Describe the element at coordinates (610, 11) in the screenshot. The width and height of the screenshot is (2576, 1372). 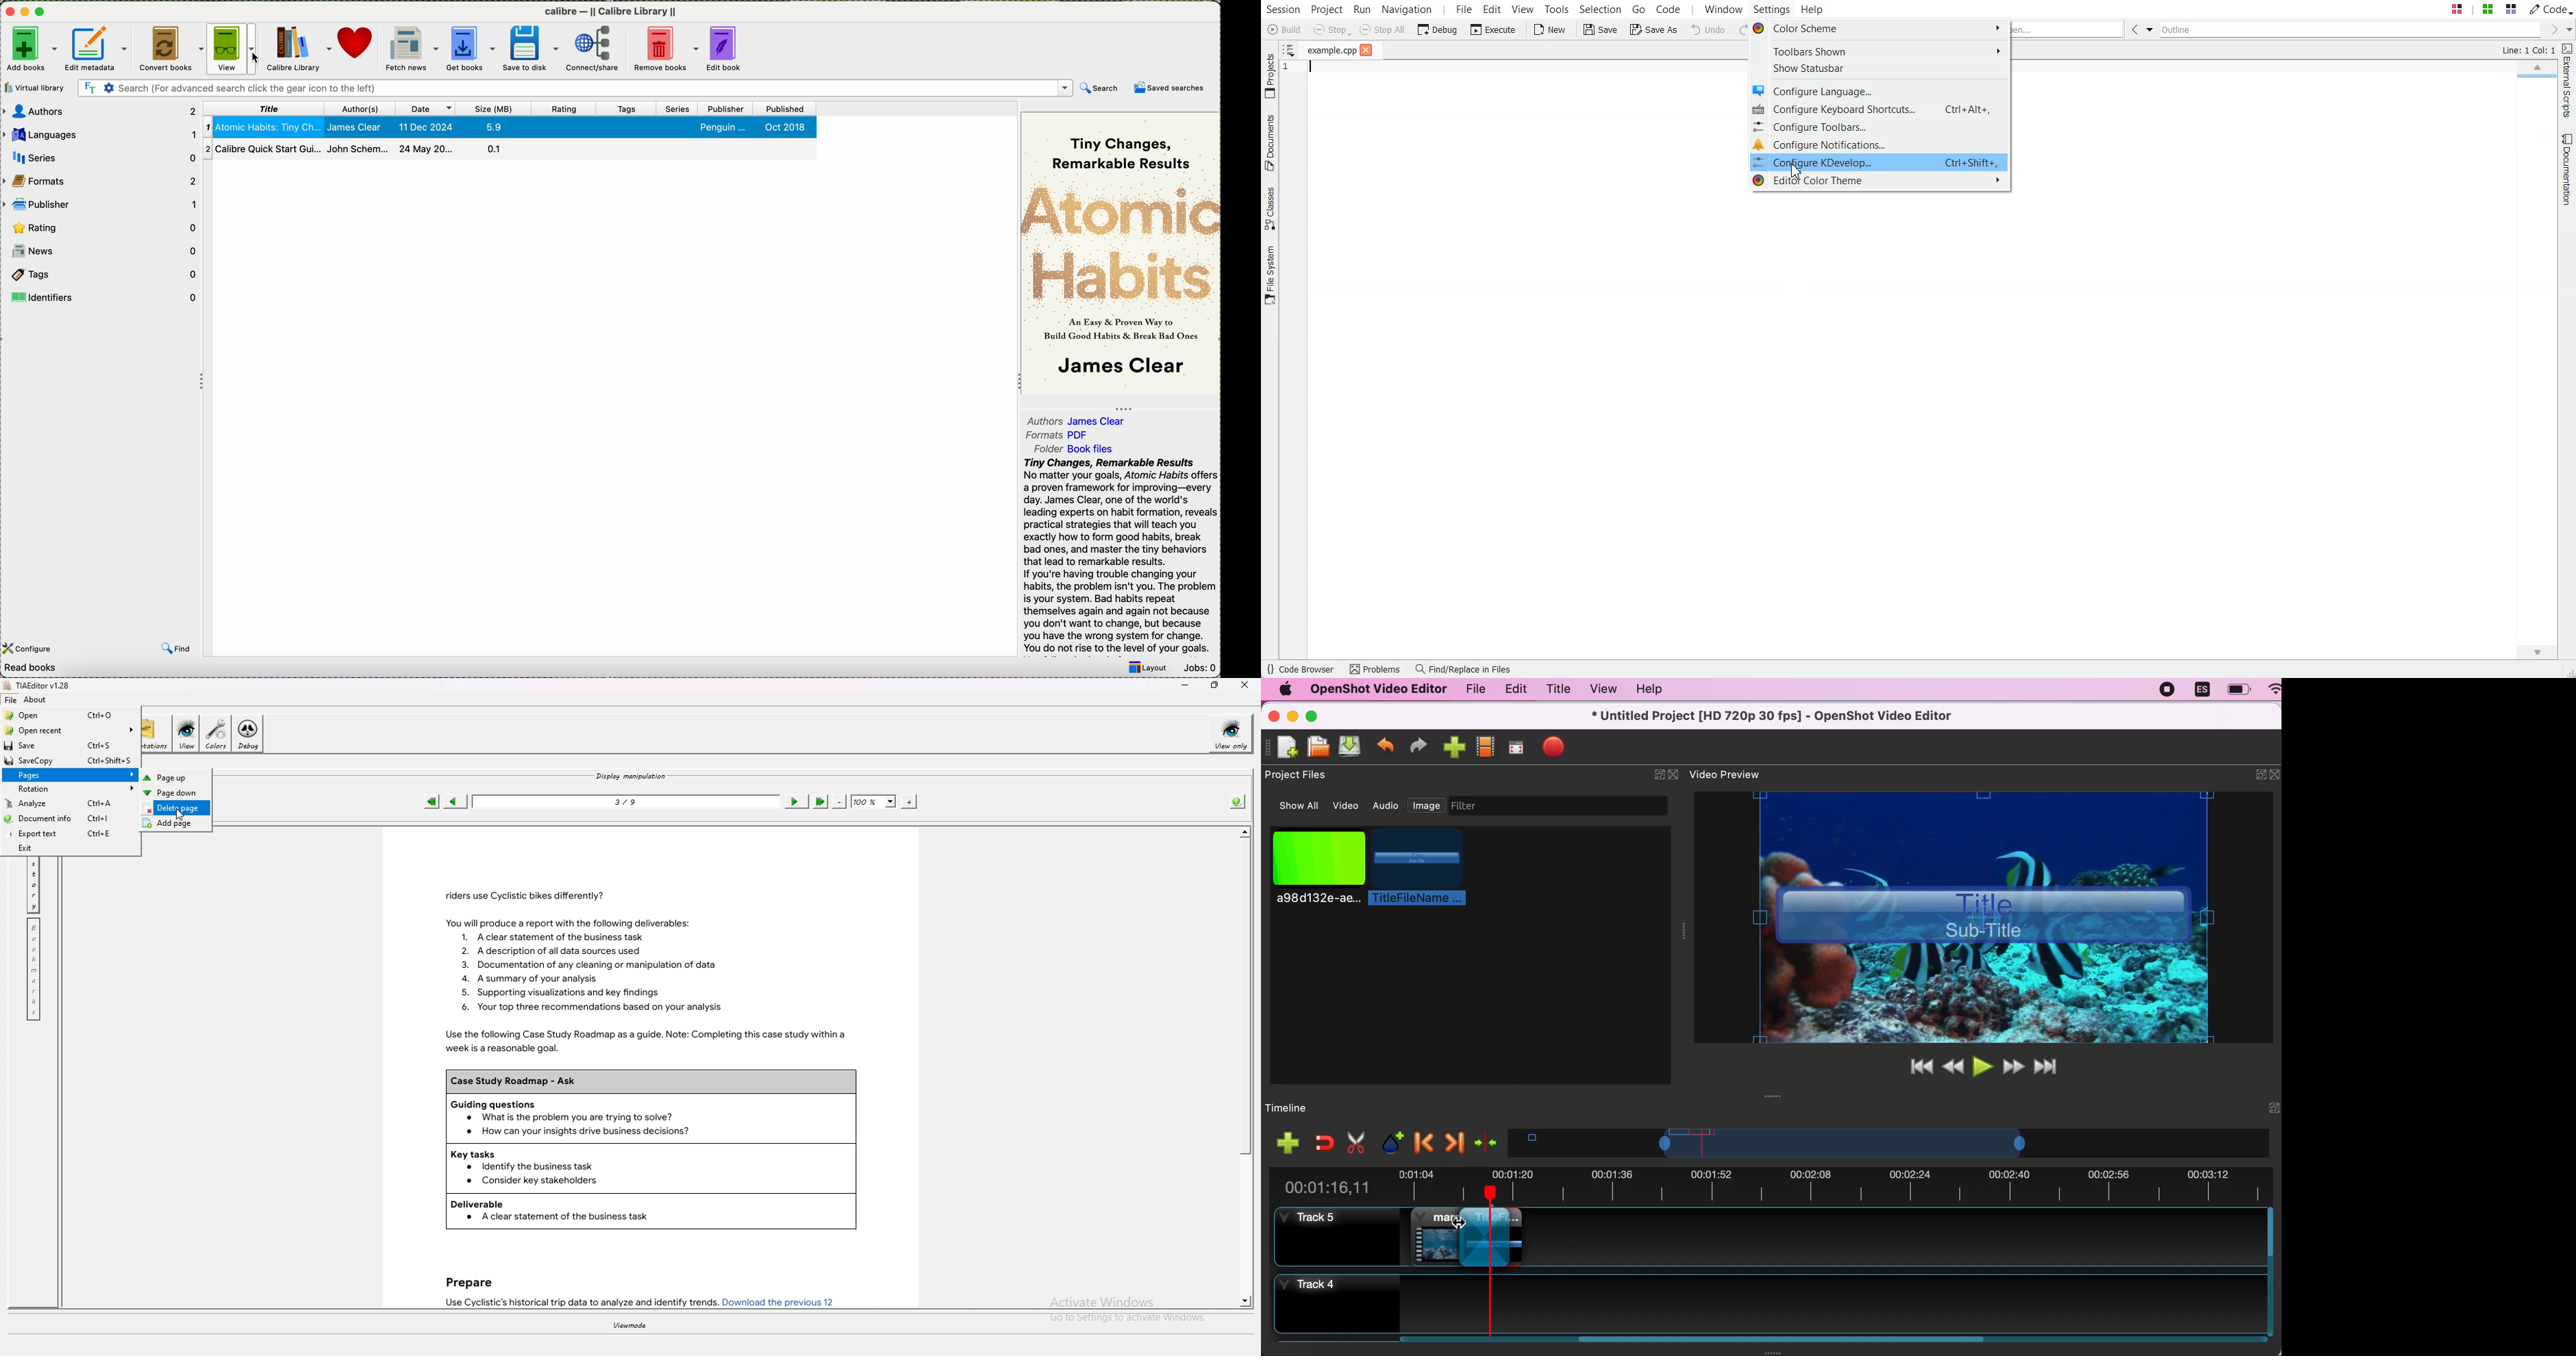
I see `Calibre callibre Library` at that location.